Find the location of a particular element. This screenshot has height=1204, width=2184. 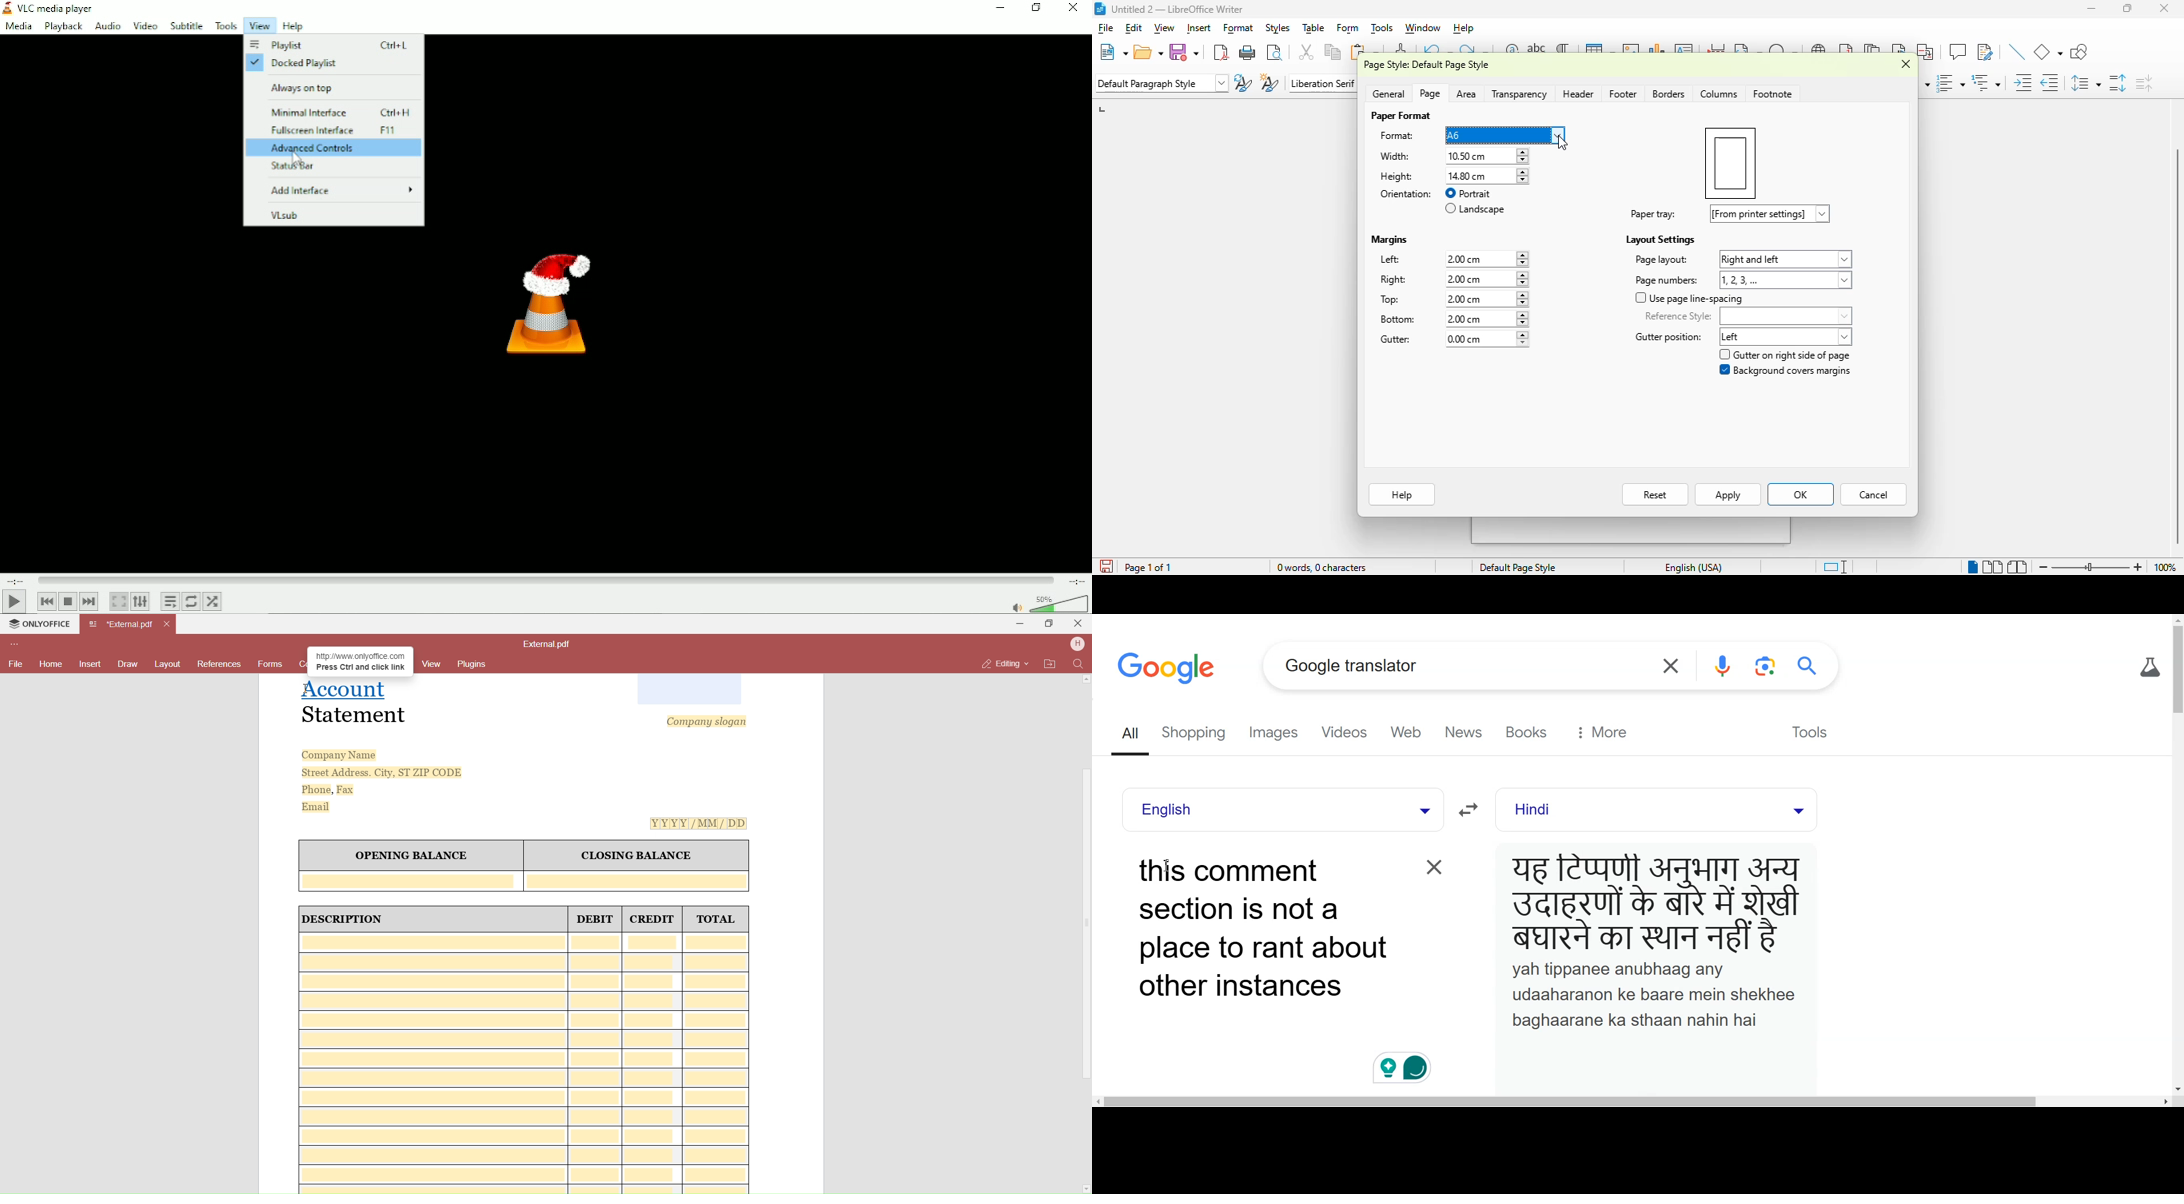

right: 2.00 cm is located at coordinates (1451, 280).